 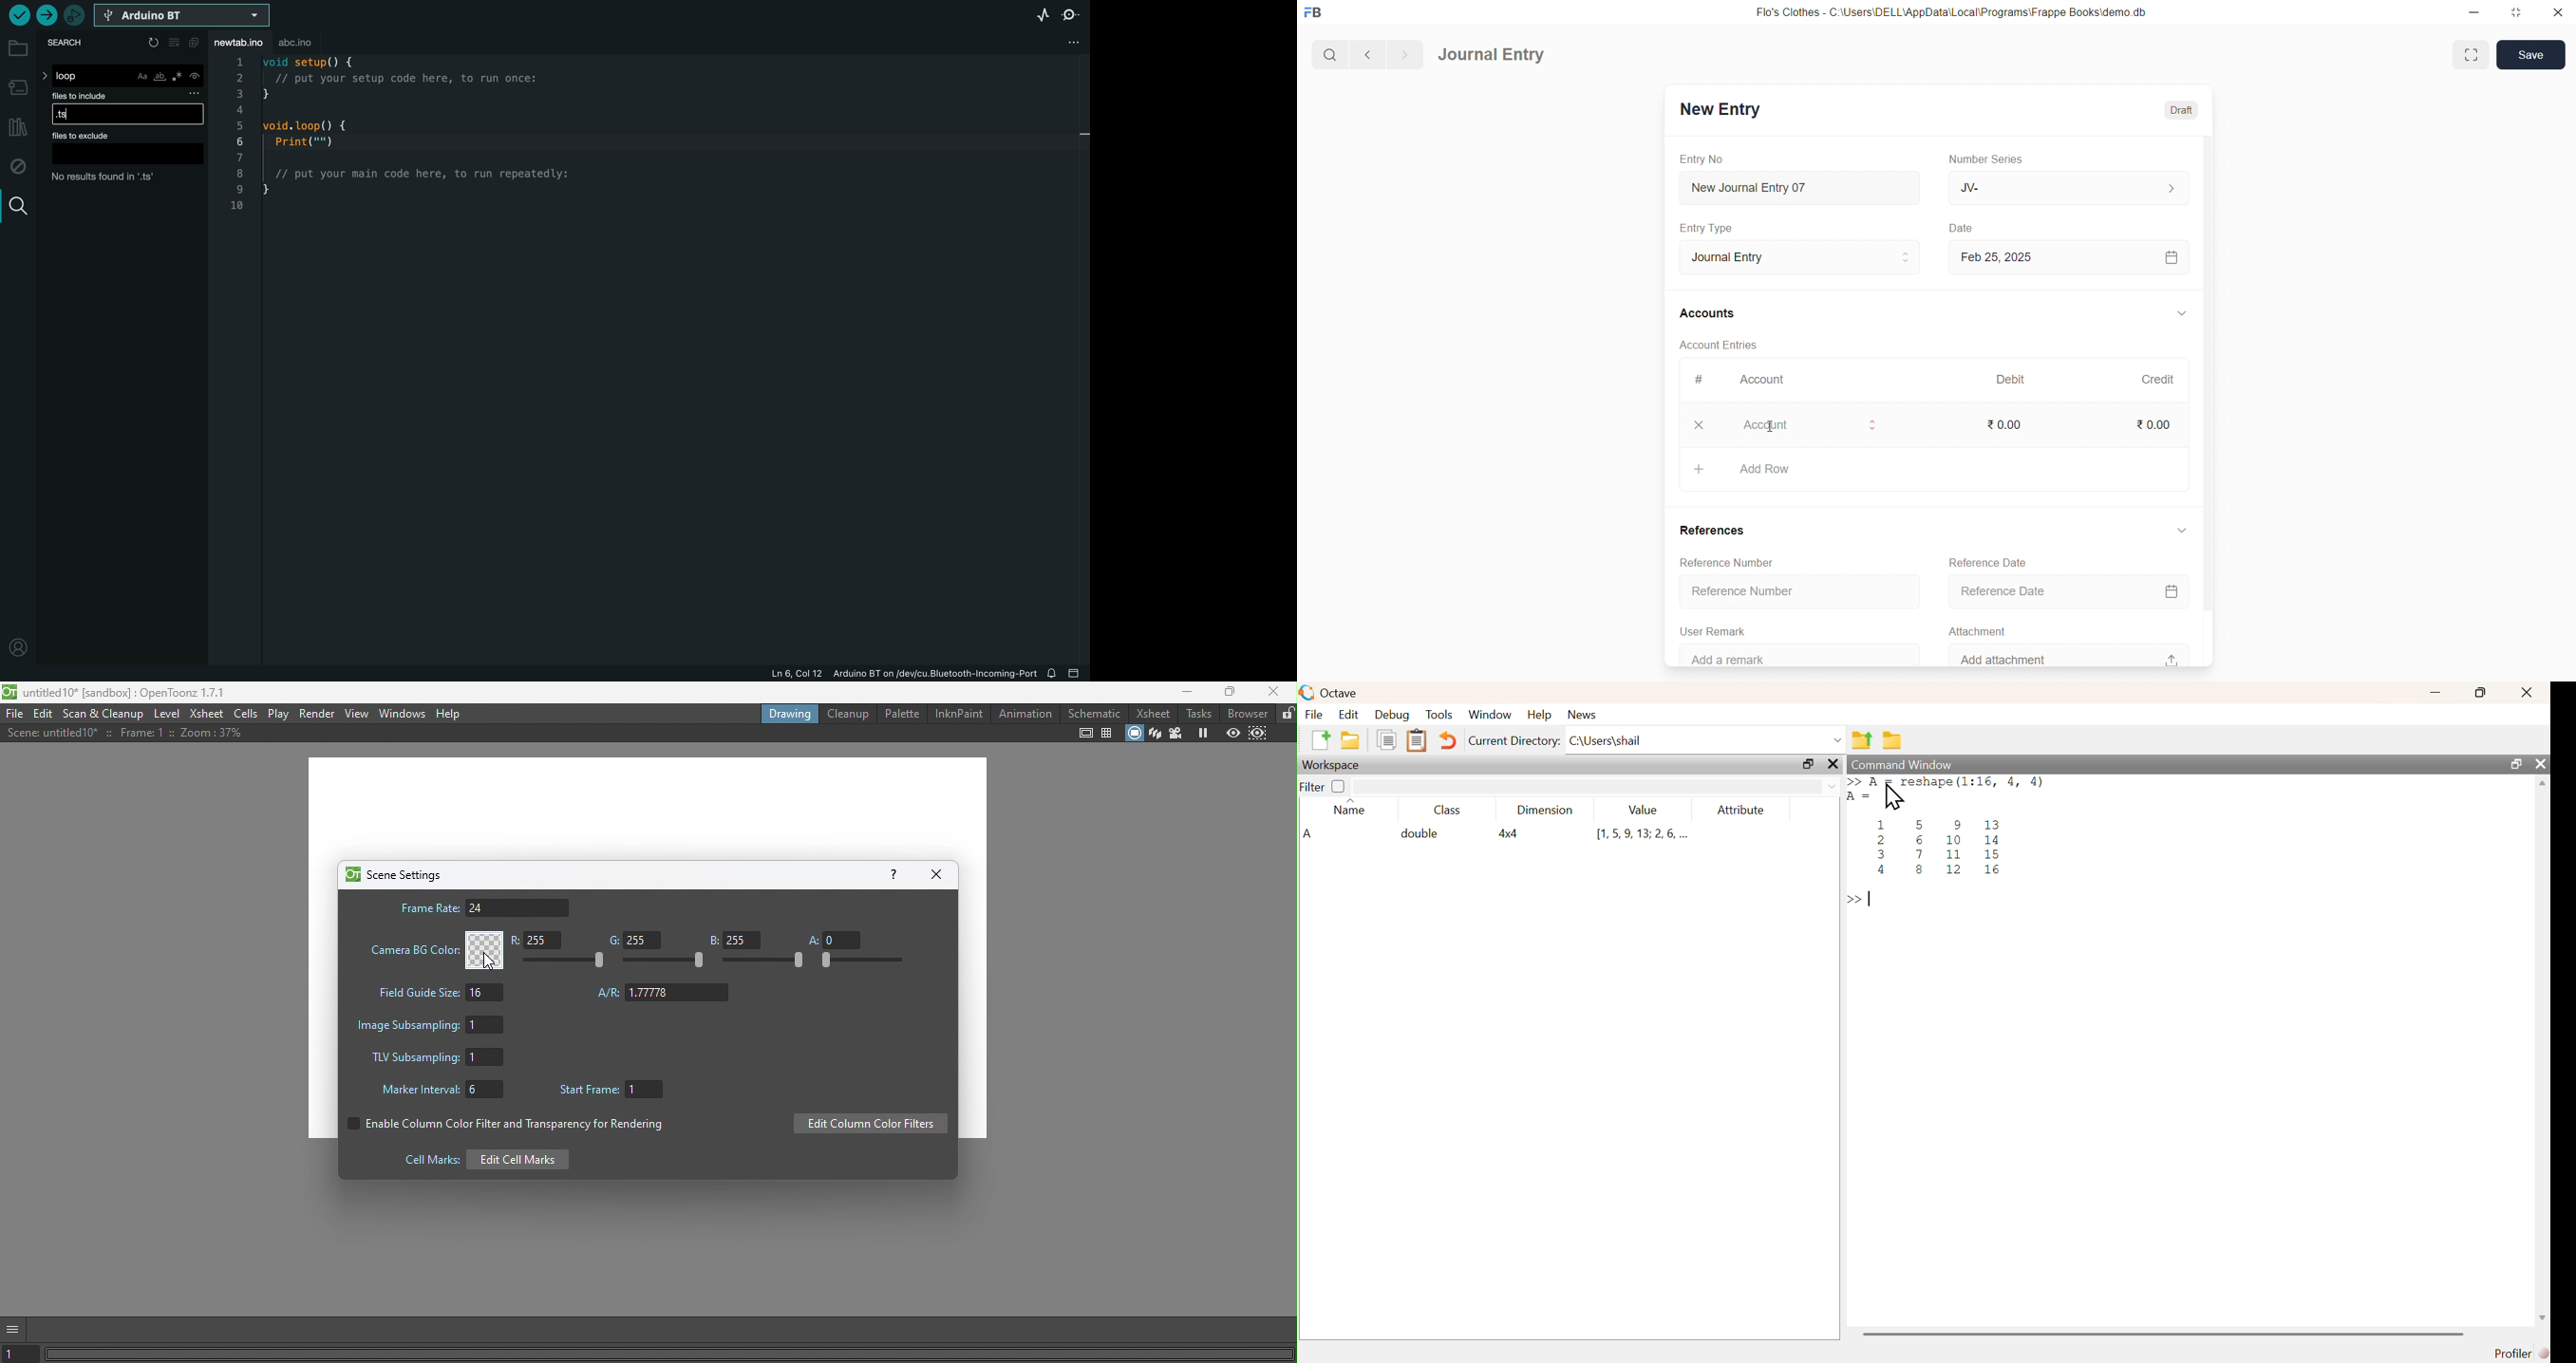 What do you see at coordinates (17, 16) in the screenshot?
I see `verify` at bounding box center [17, 16].